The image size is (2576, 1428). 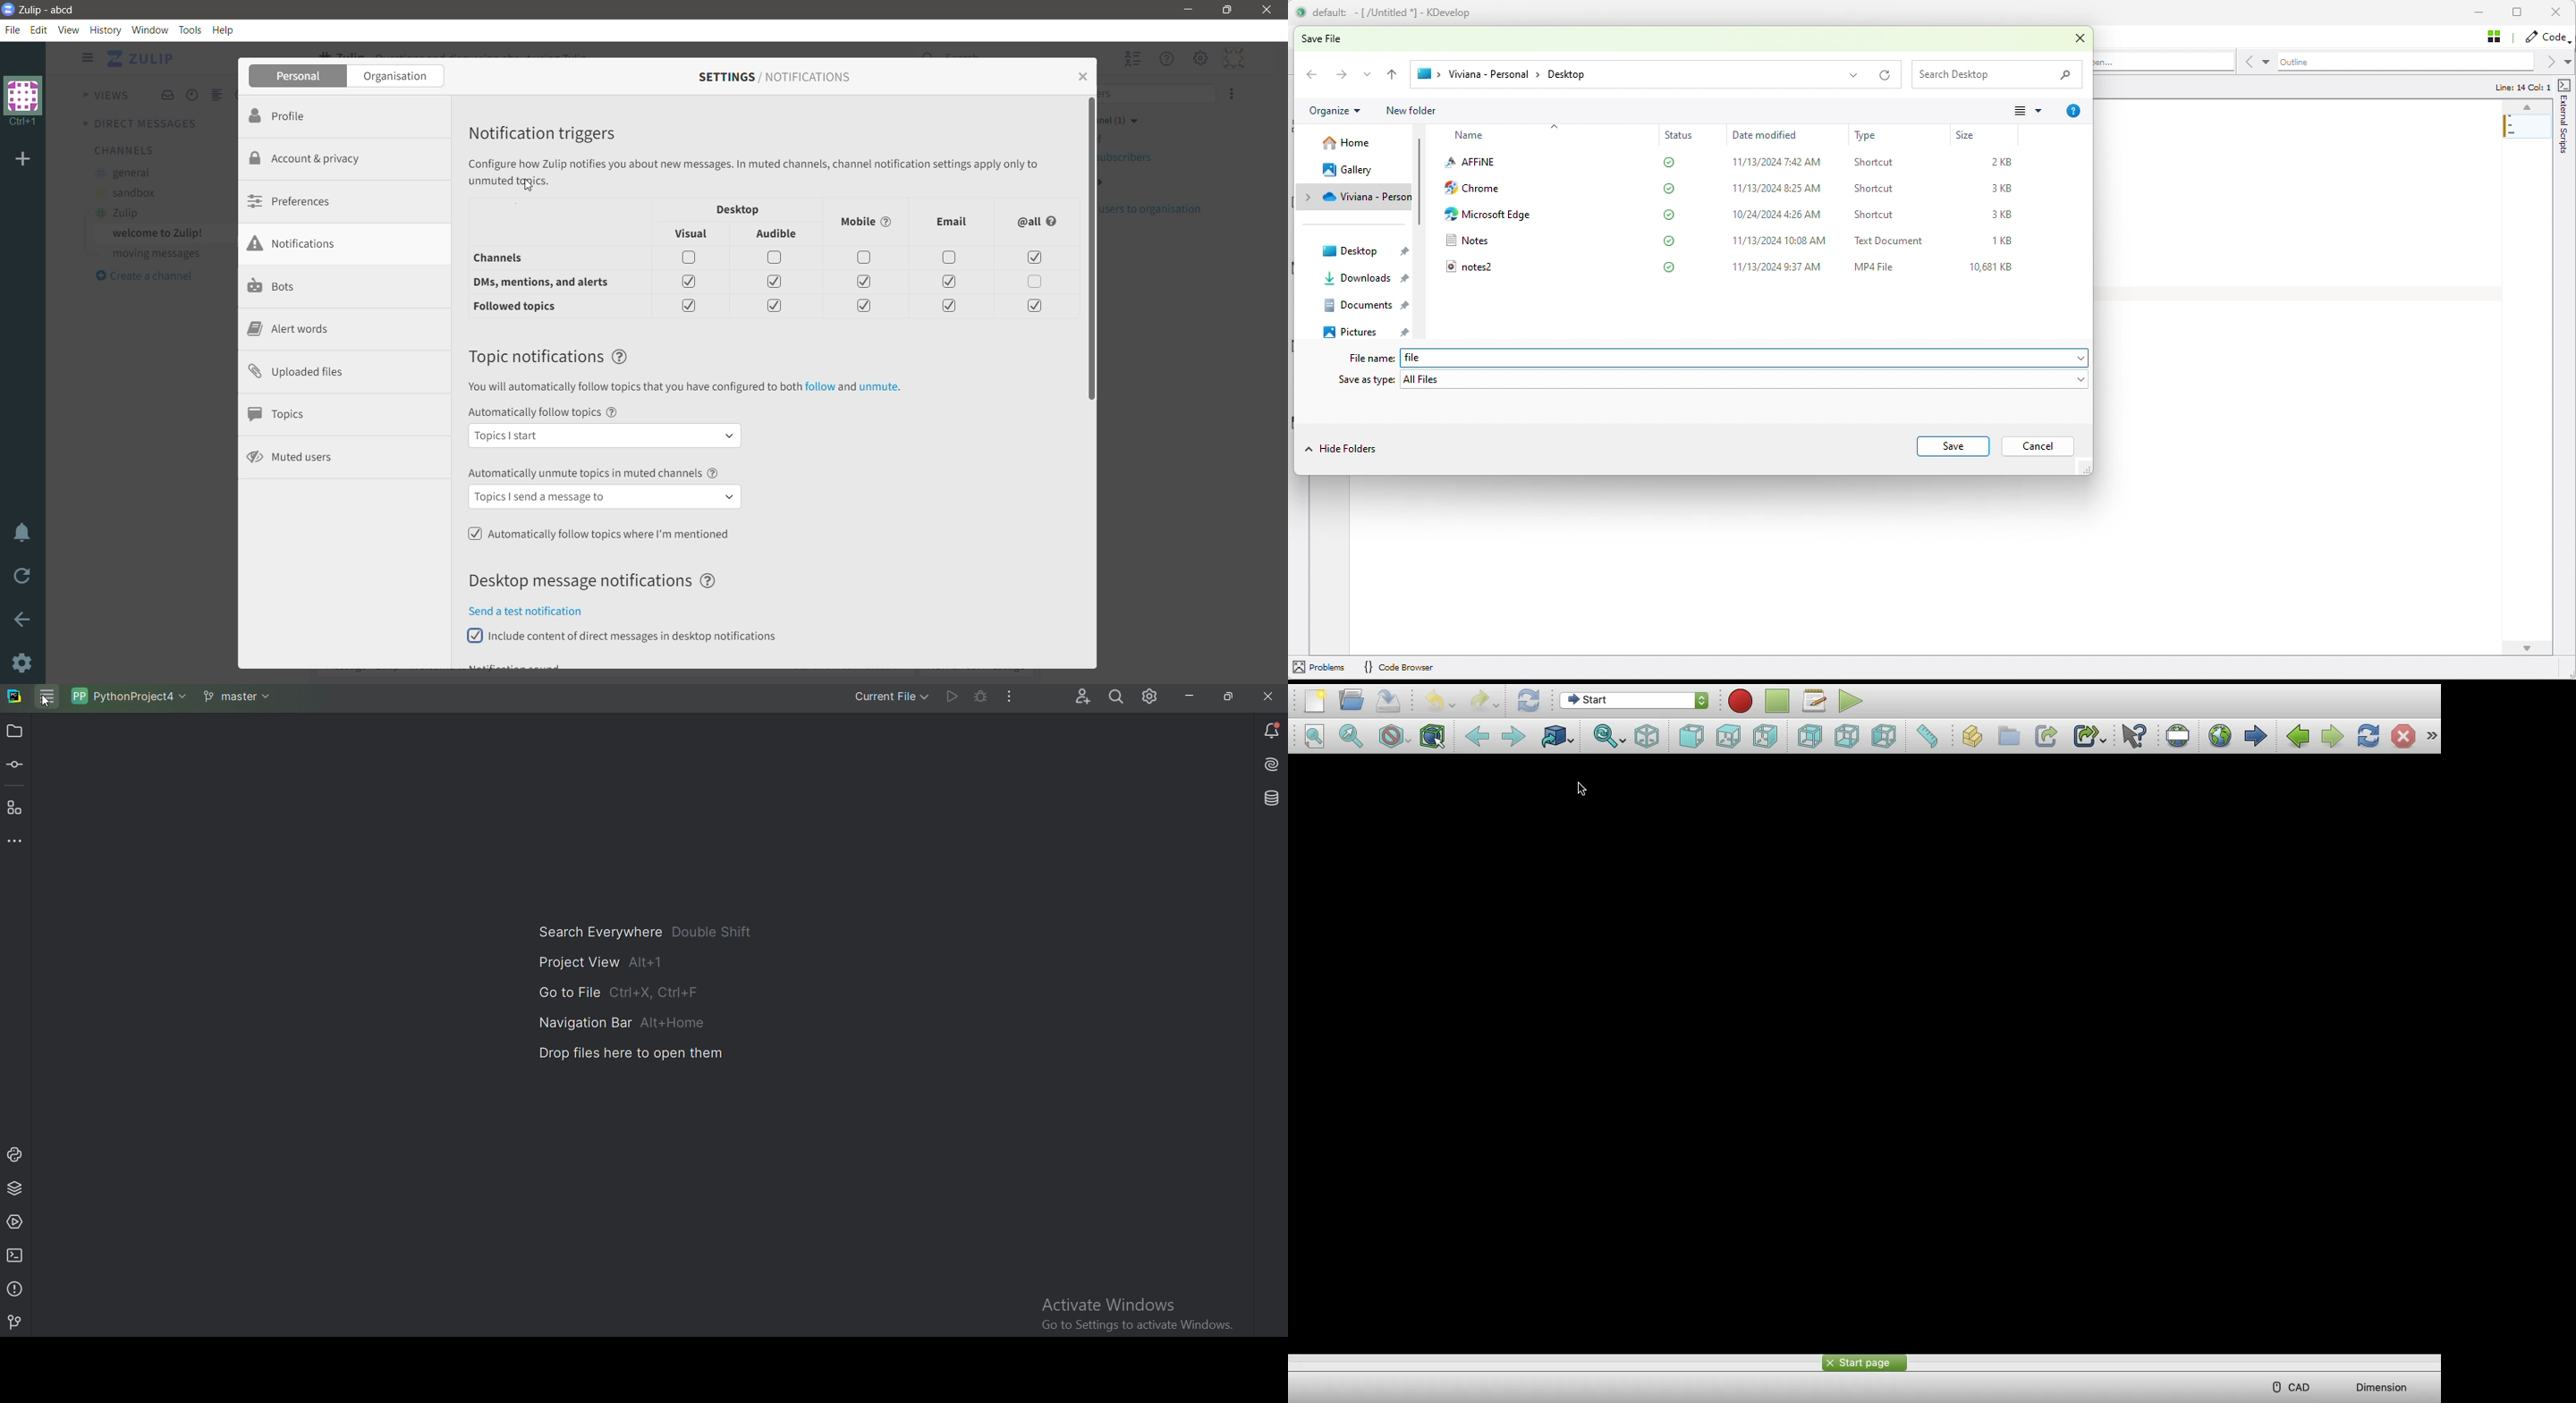 What do you see at coordinates (949, 282) in the screenshot?
I see `check box` at bounding box center [949, 282].